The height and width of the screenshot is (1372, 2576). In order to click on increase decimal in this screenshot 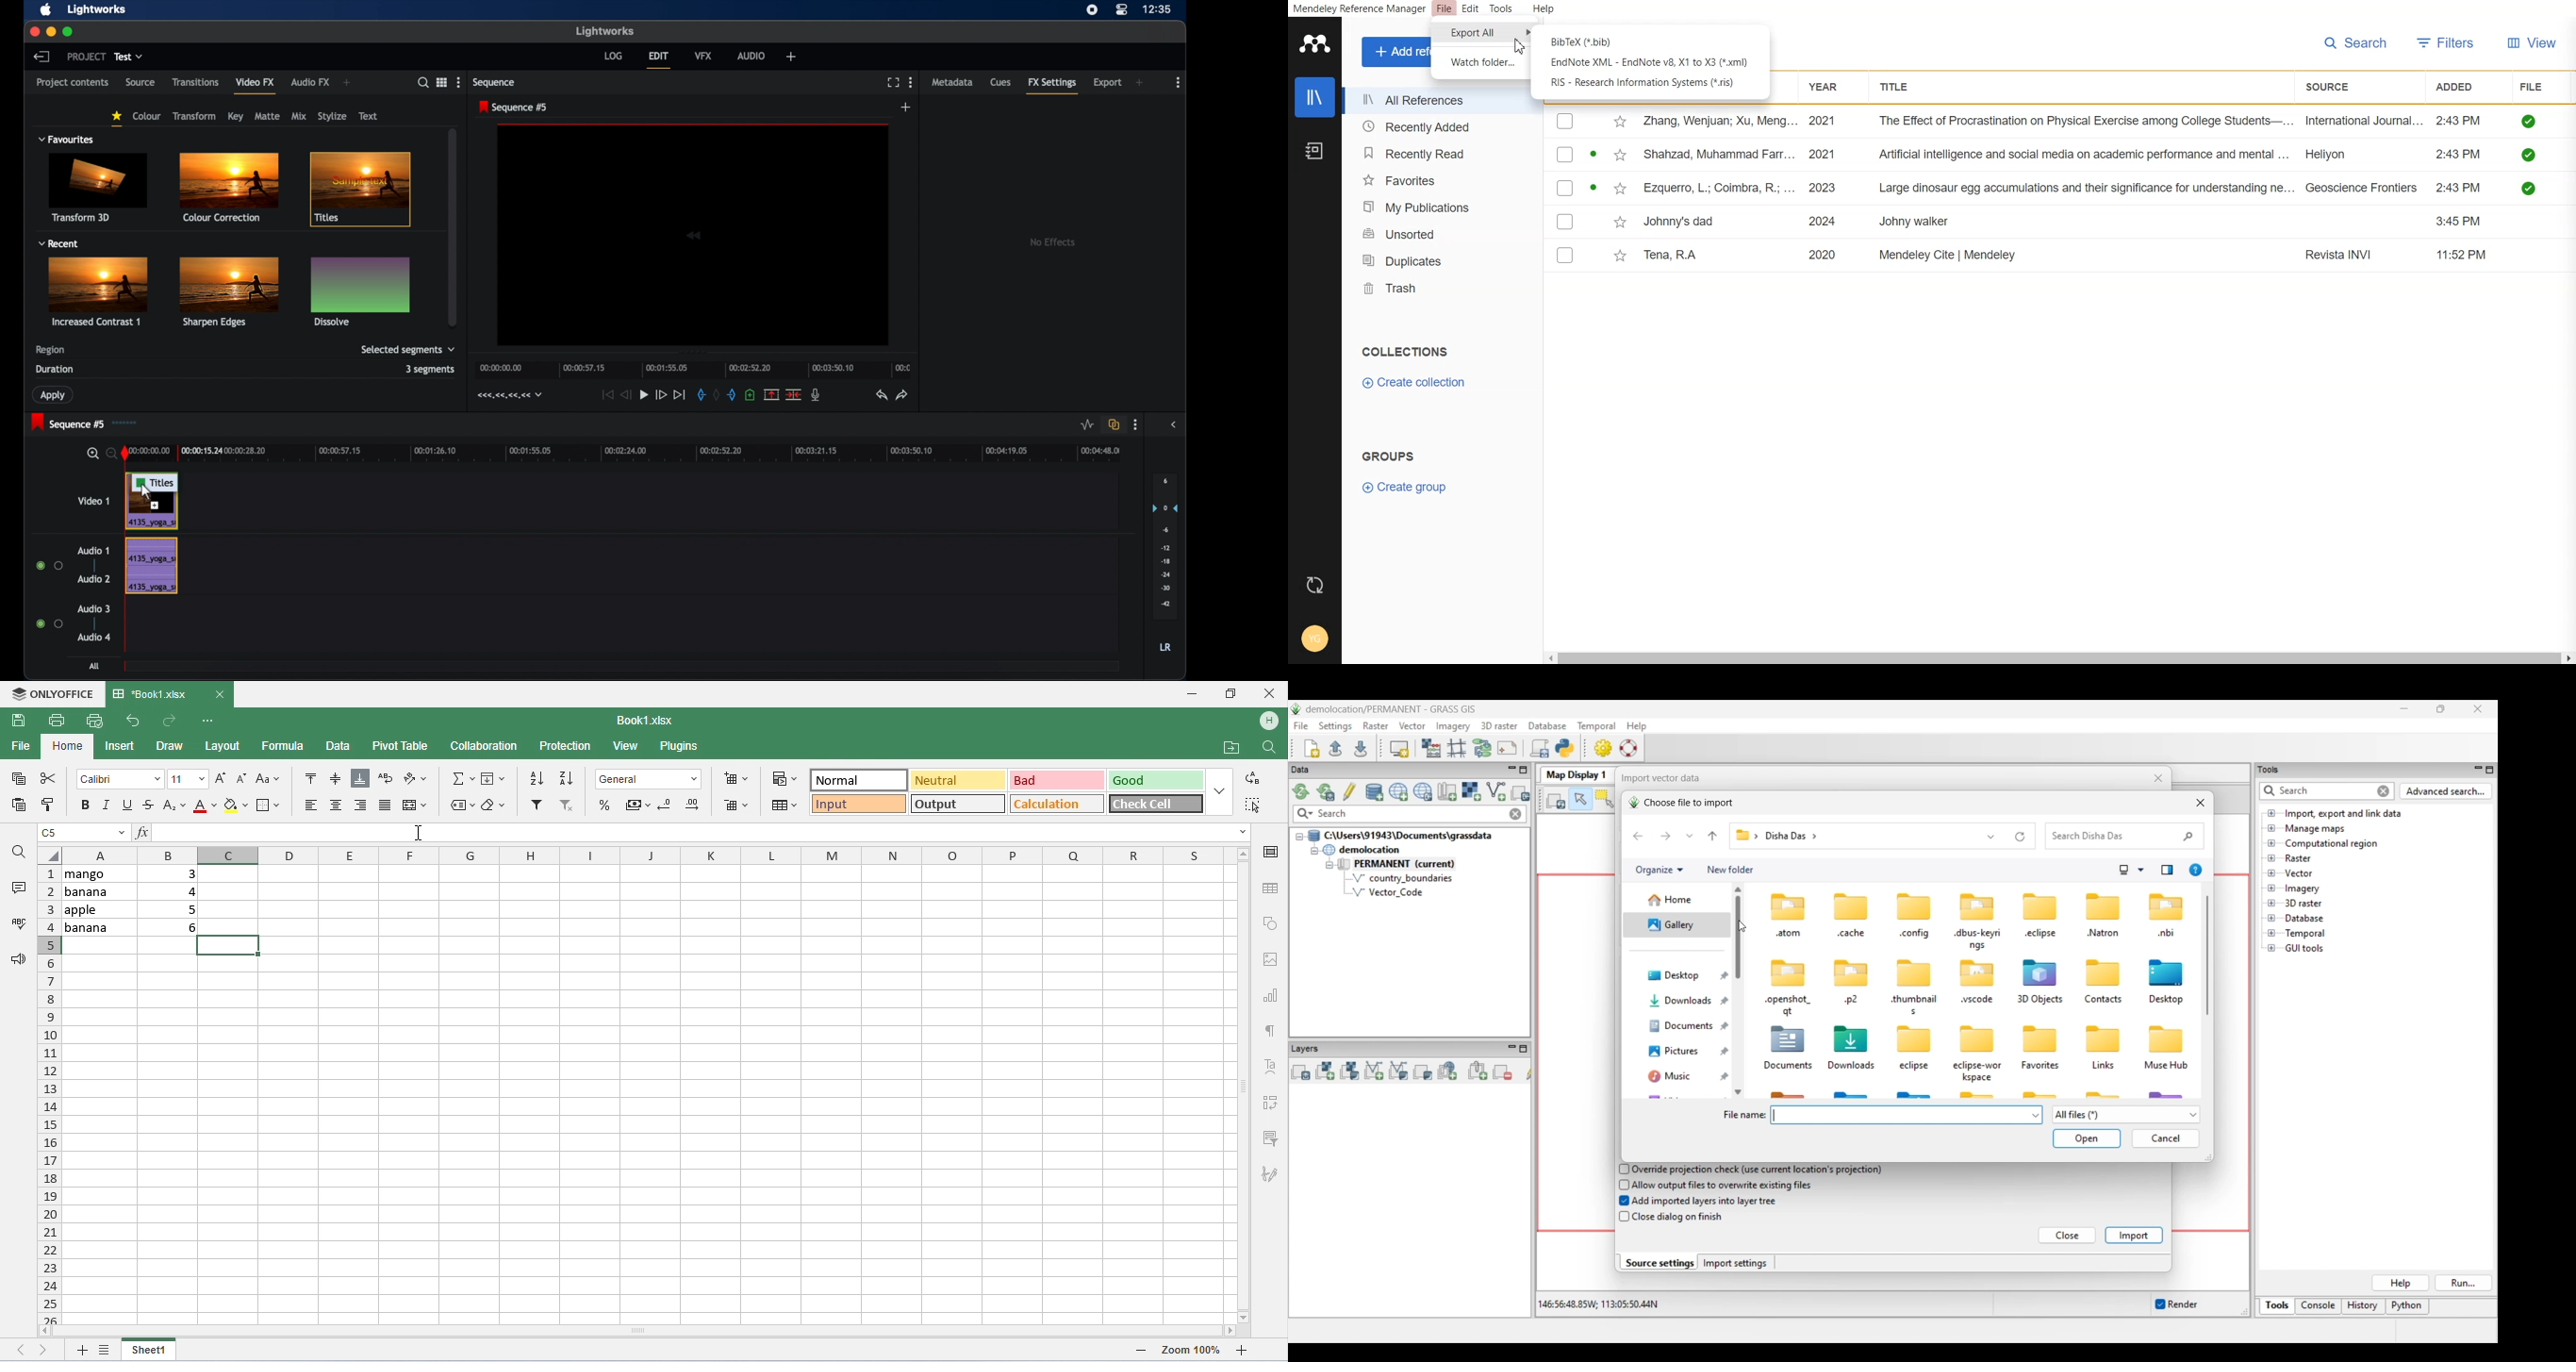, I will do `click(692, 805)`.